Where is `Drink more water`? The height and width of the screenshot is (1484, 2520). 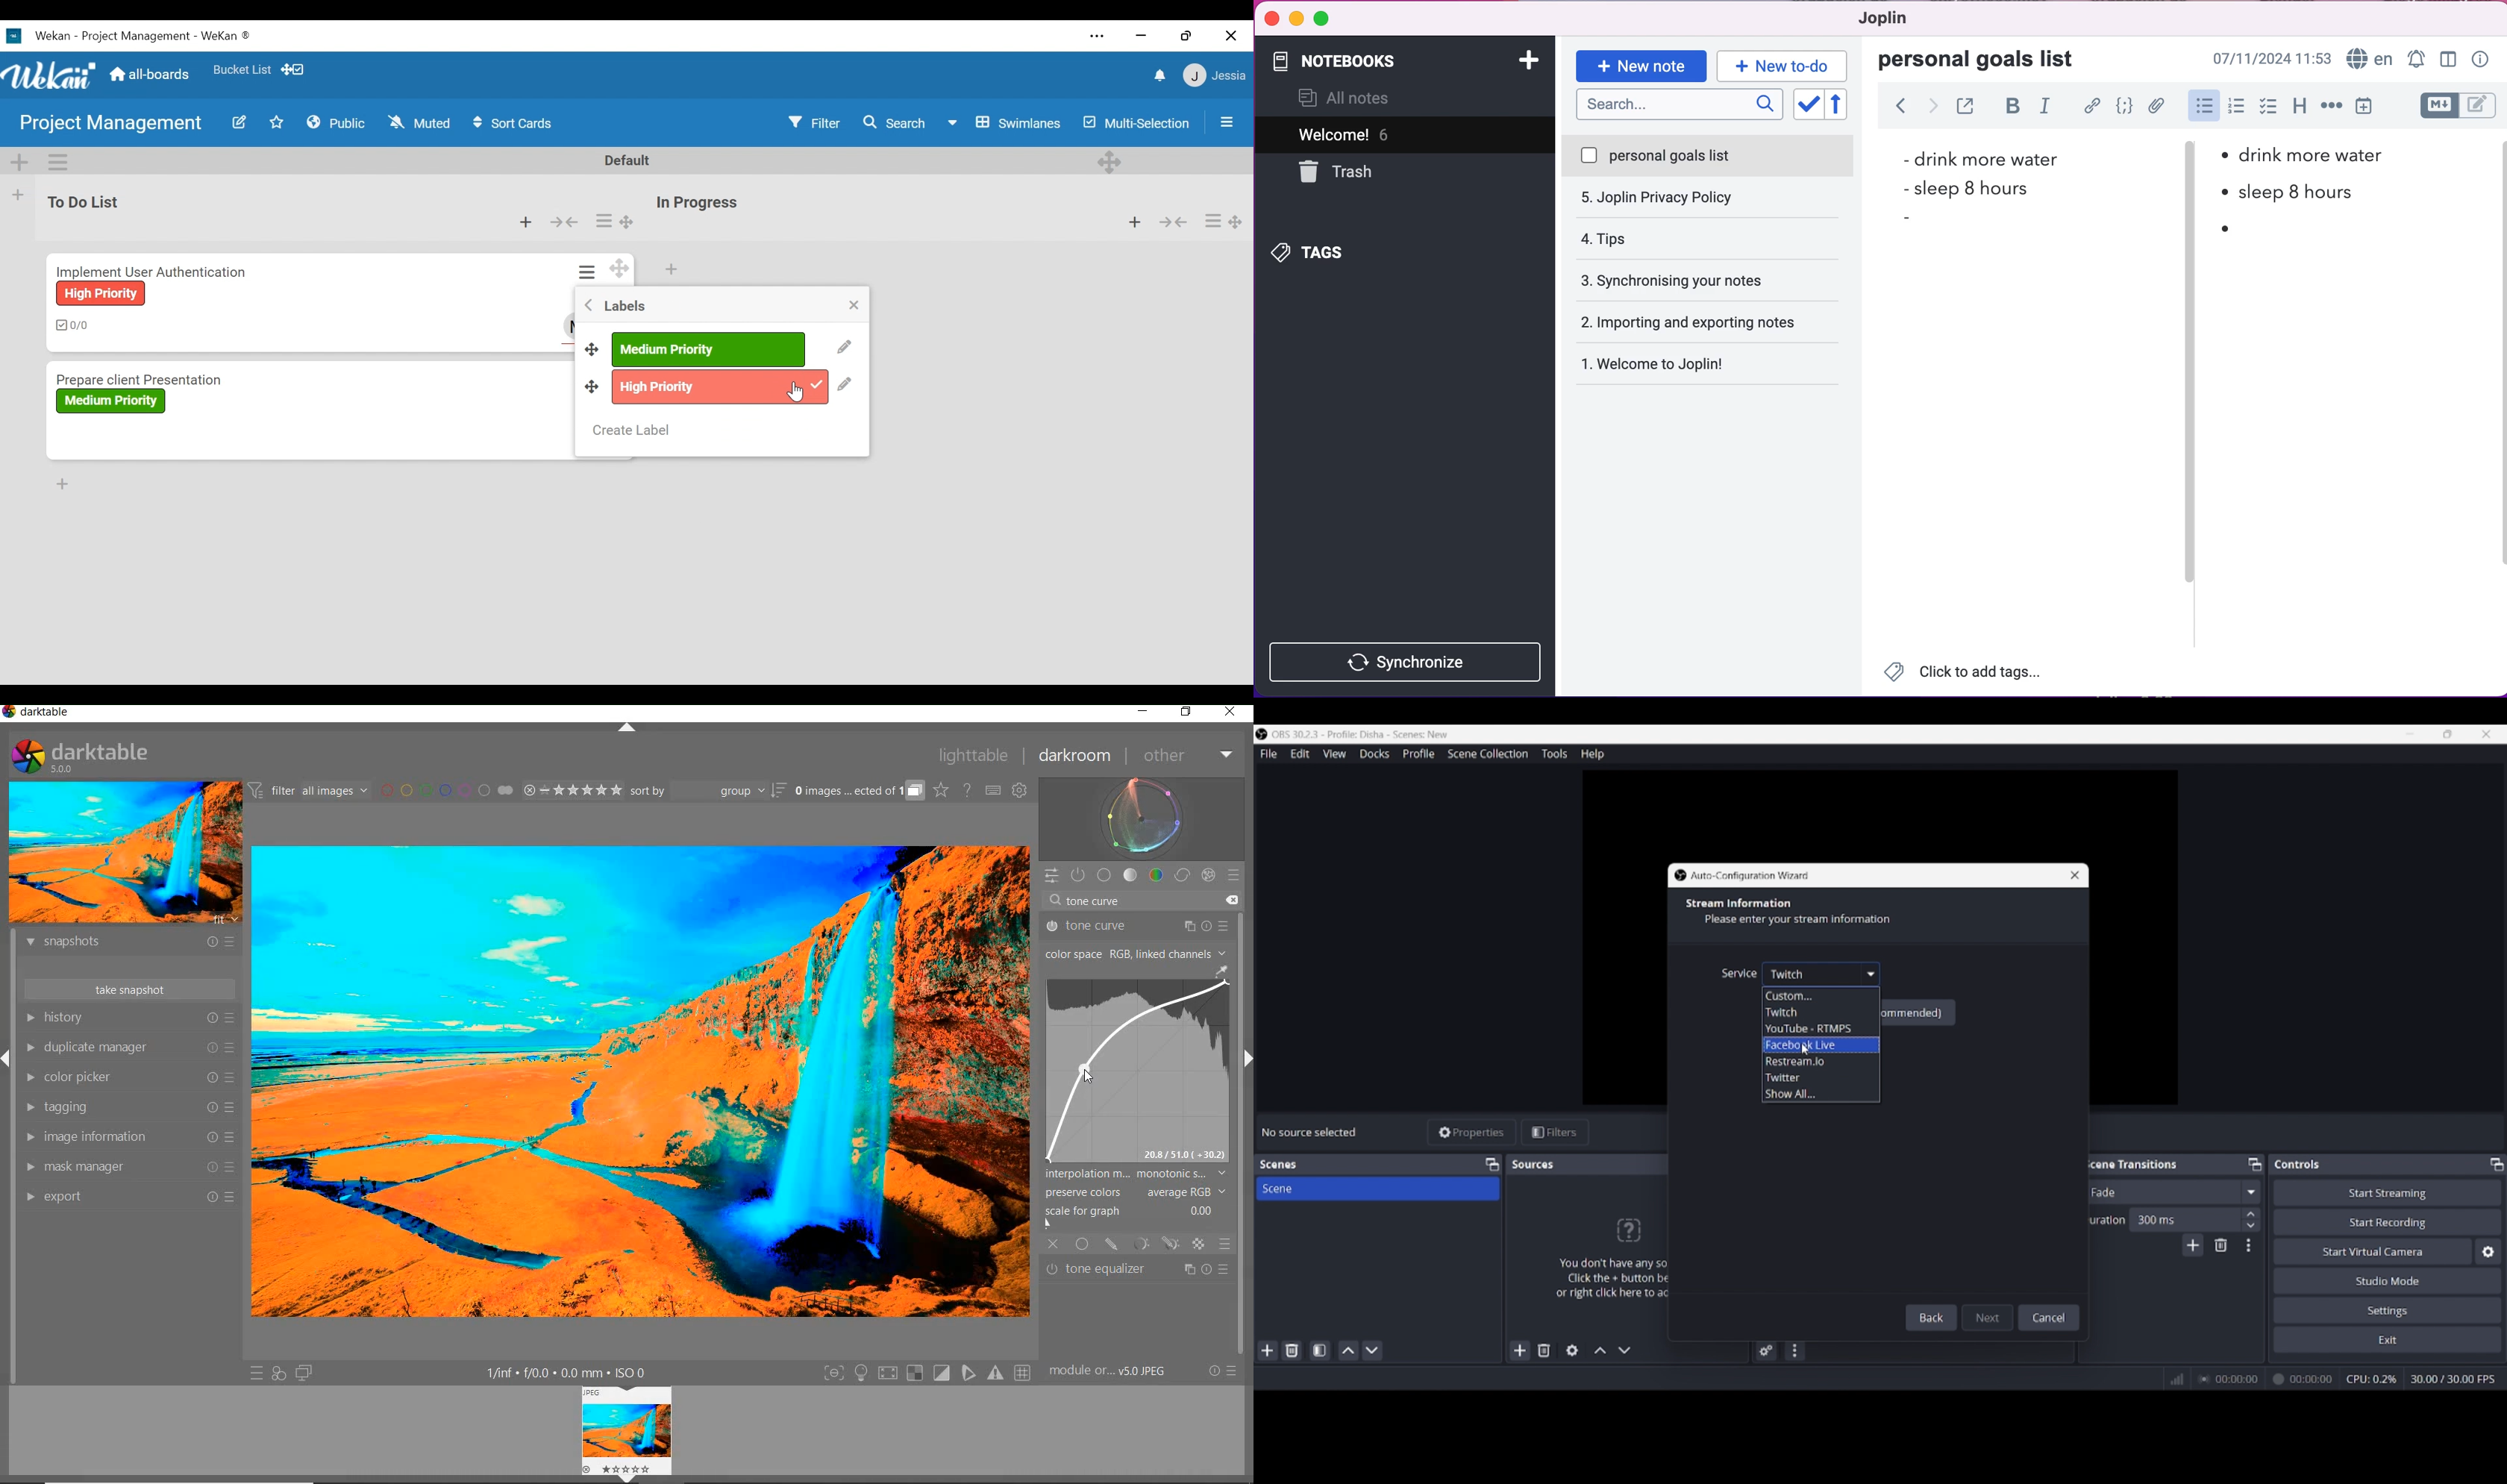
Drink more water is located at coordinates (2312, 153).